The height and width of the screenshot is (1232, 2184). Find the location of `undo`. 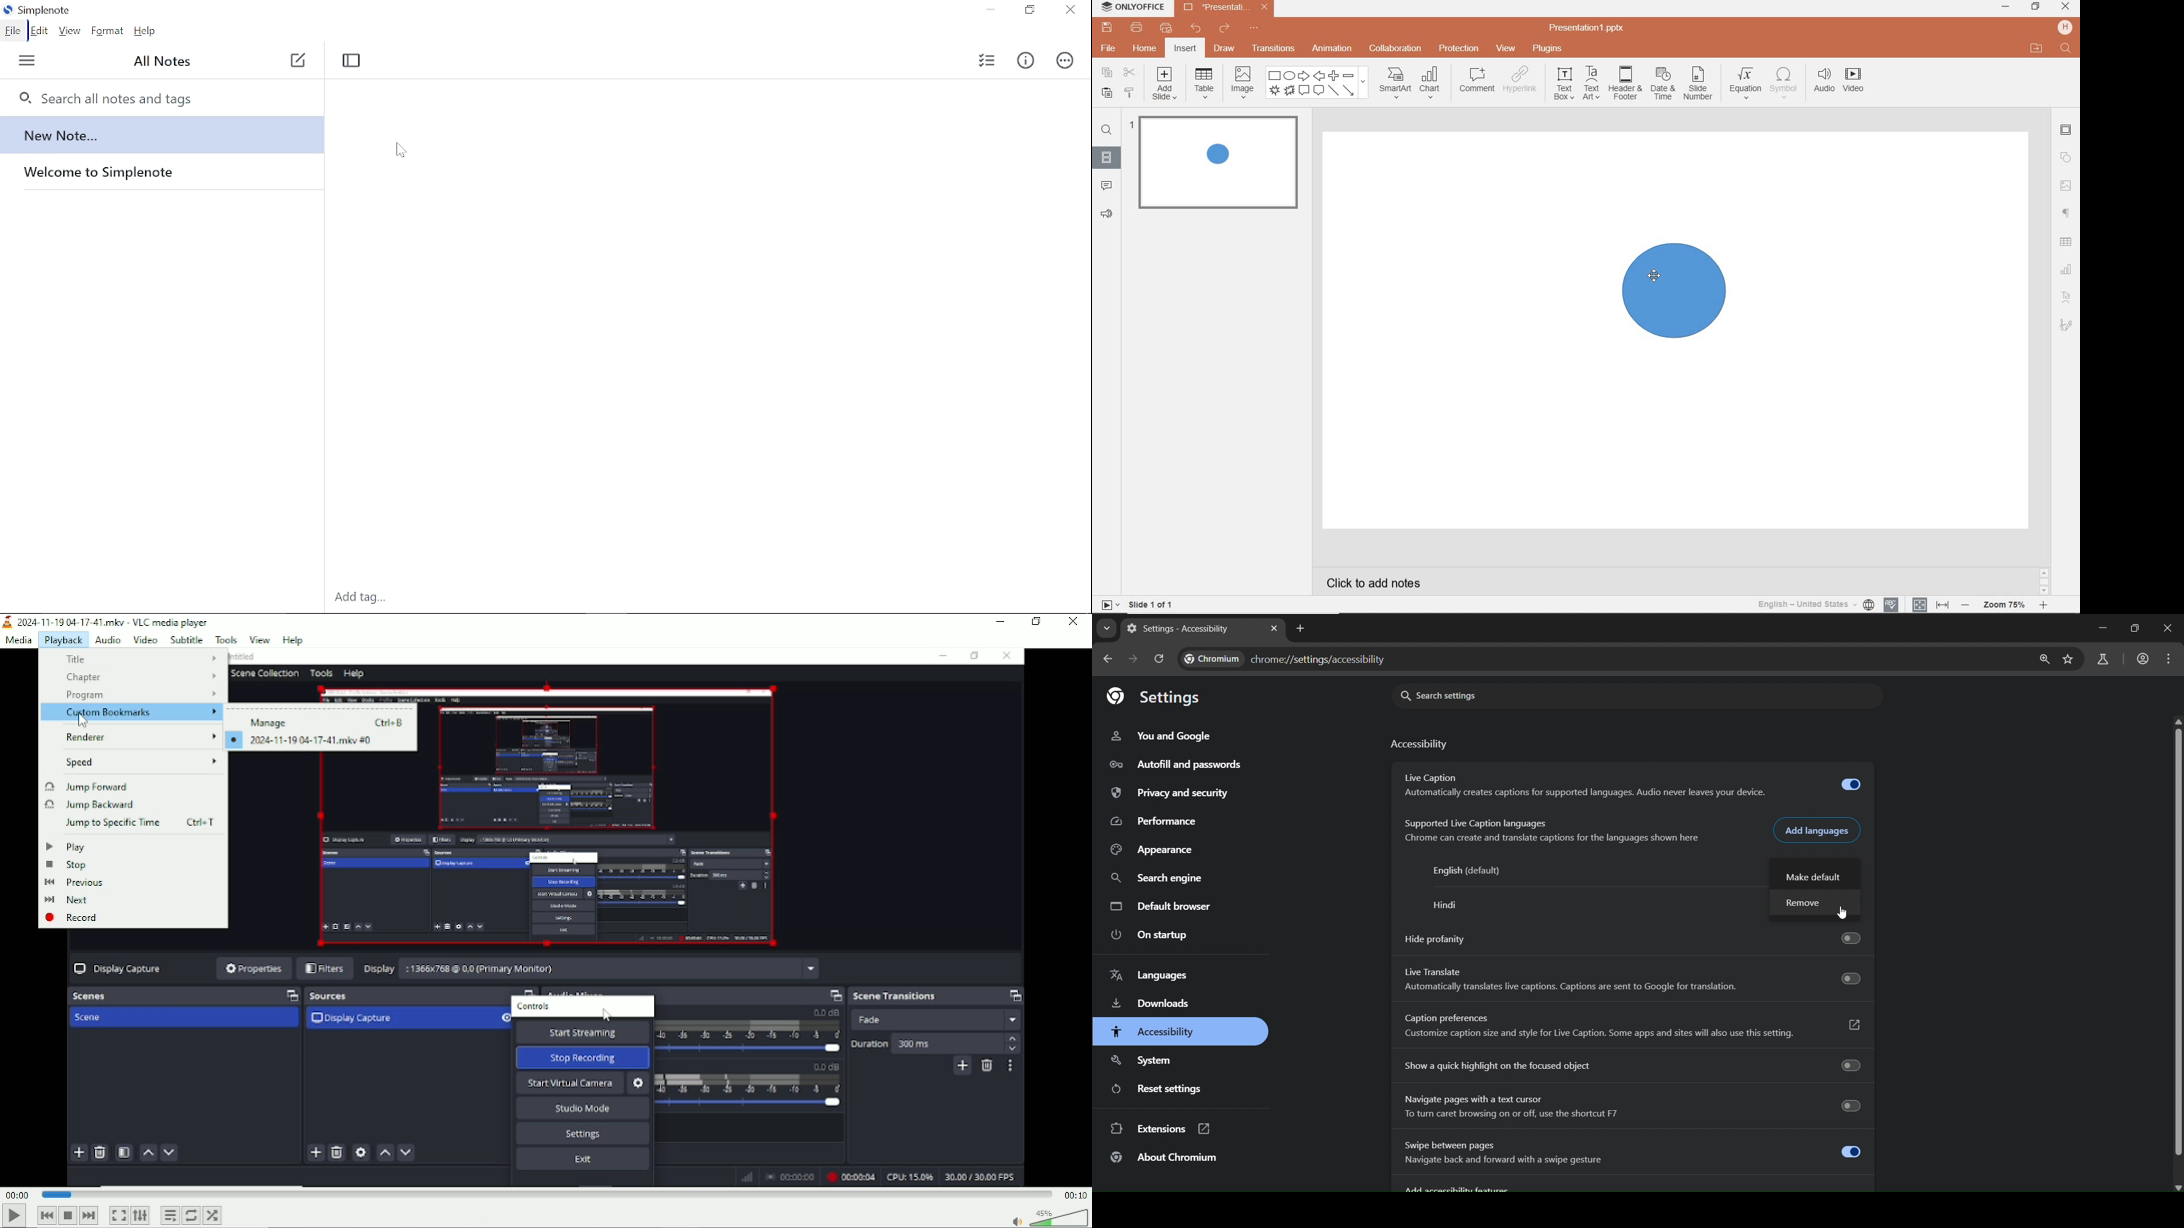

undo is located at coordinates (1197, 29).